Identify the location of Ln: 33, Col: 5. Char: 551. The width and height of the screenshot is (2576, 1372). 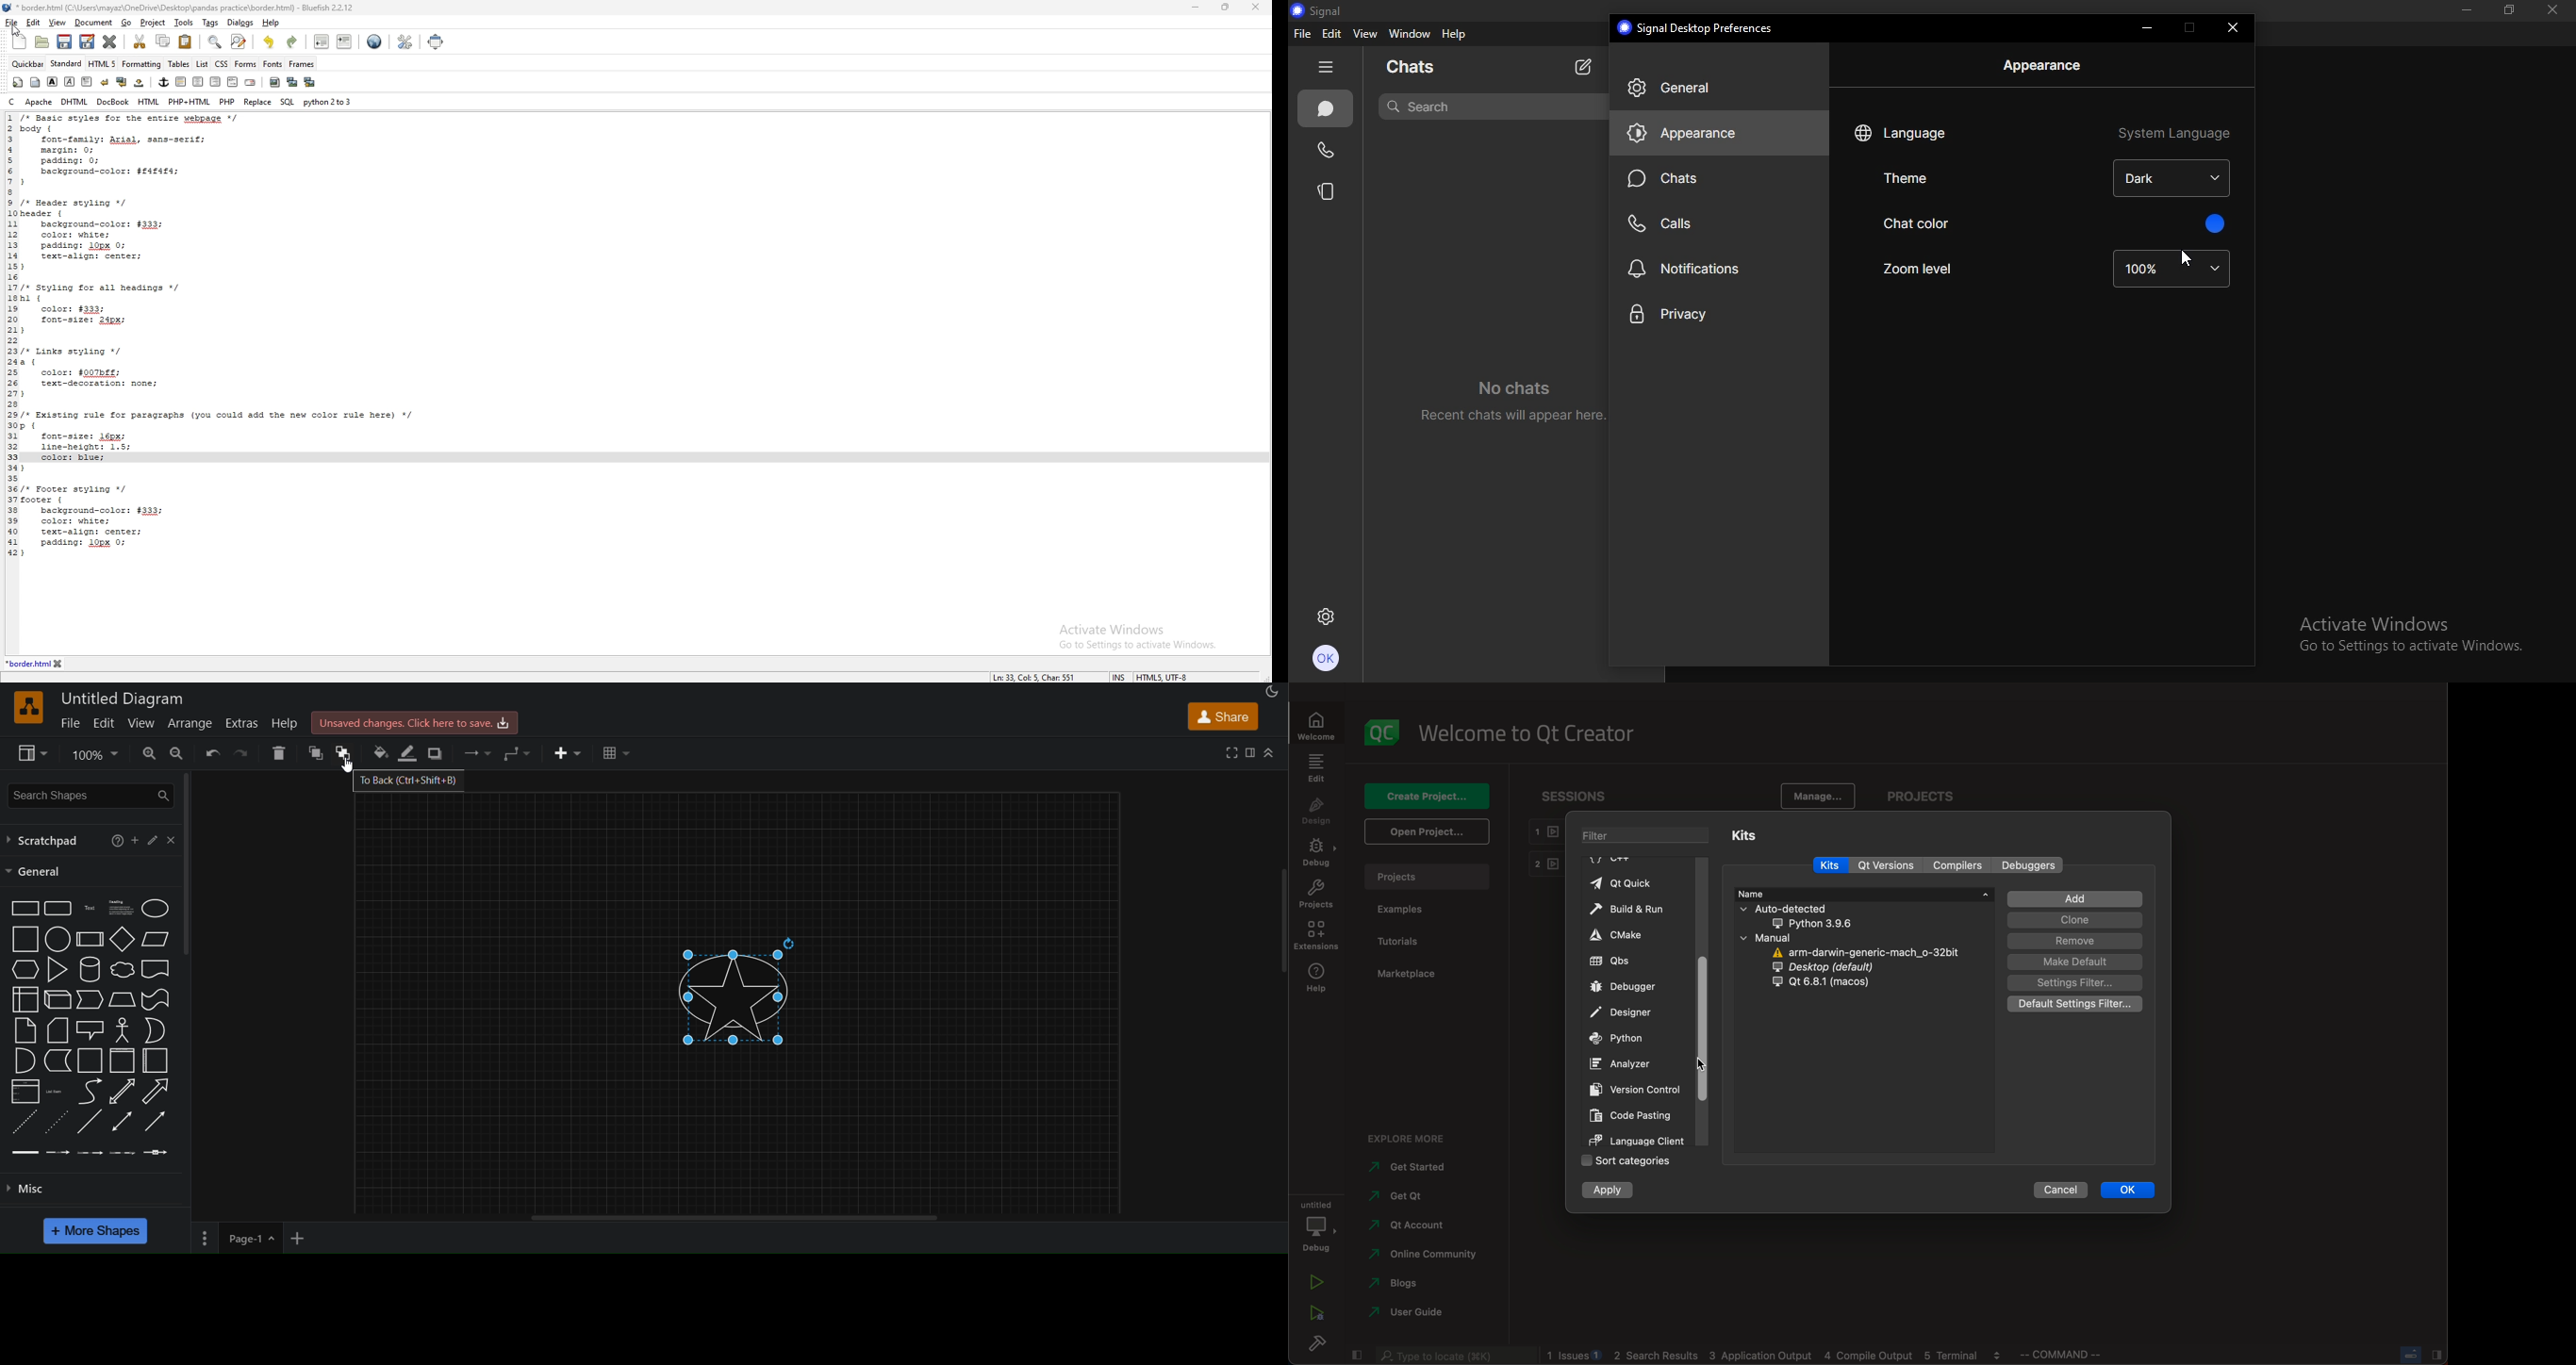
(1028, 678).